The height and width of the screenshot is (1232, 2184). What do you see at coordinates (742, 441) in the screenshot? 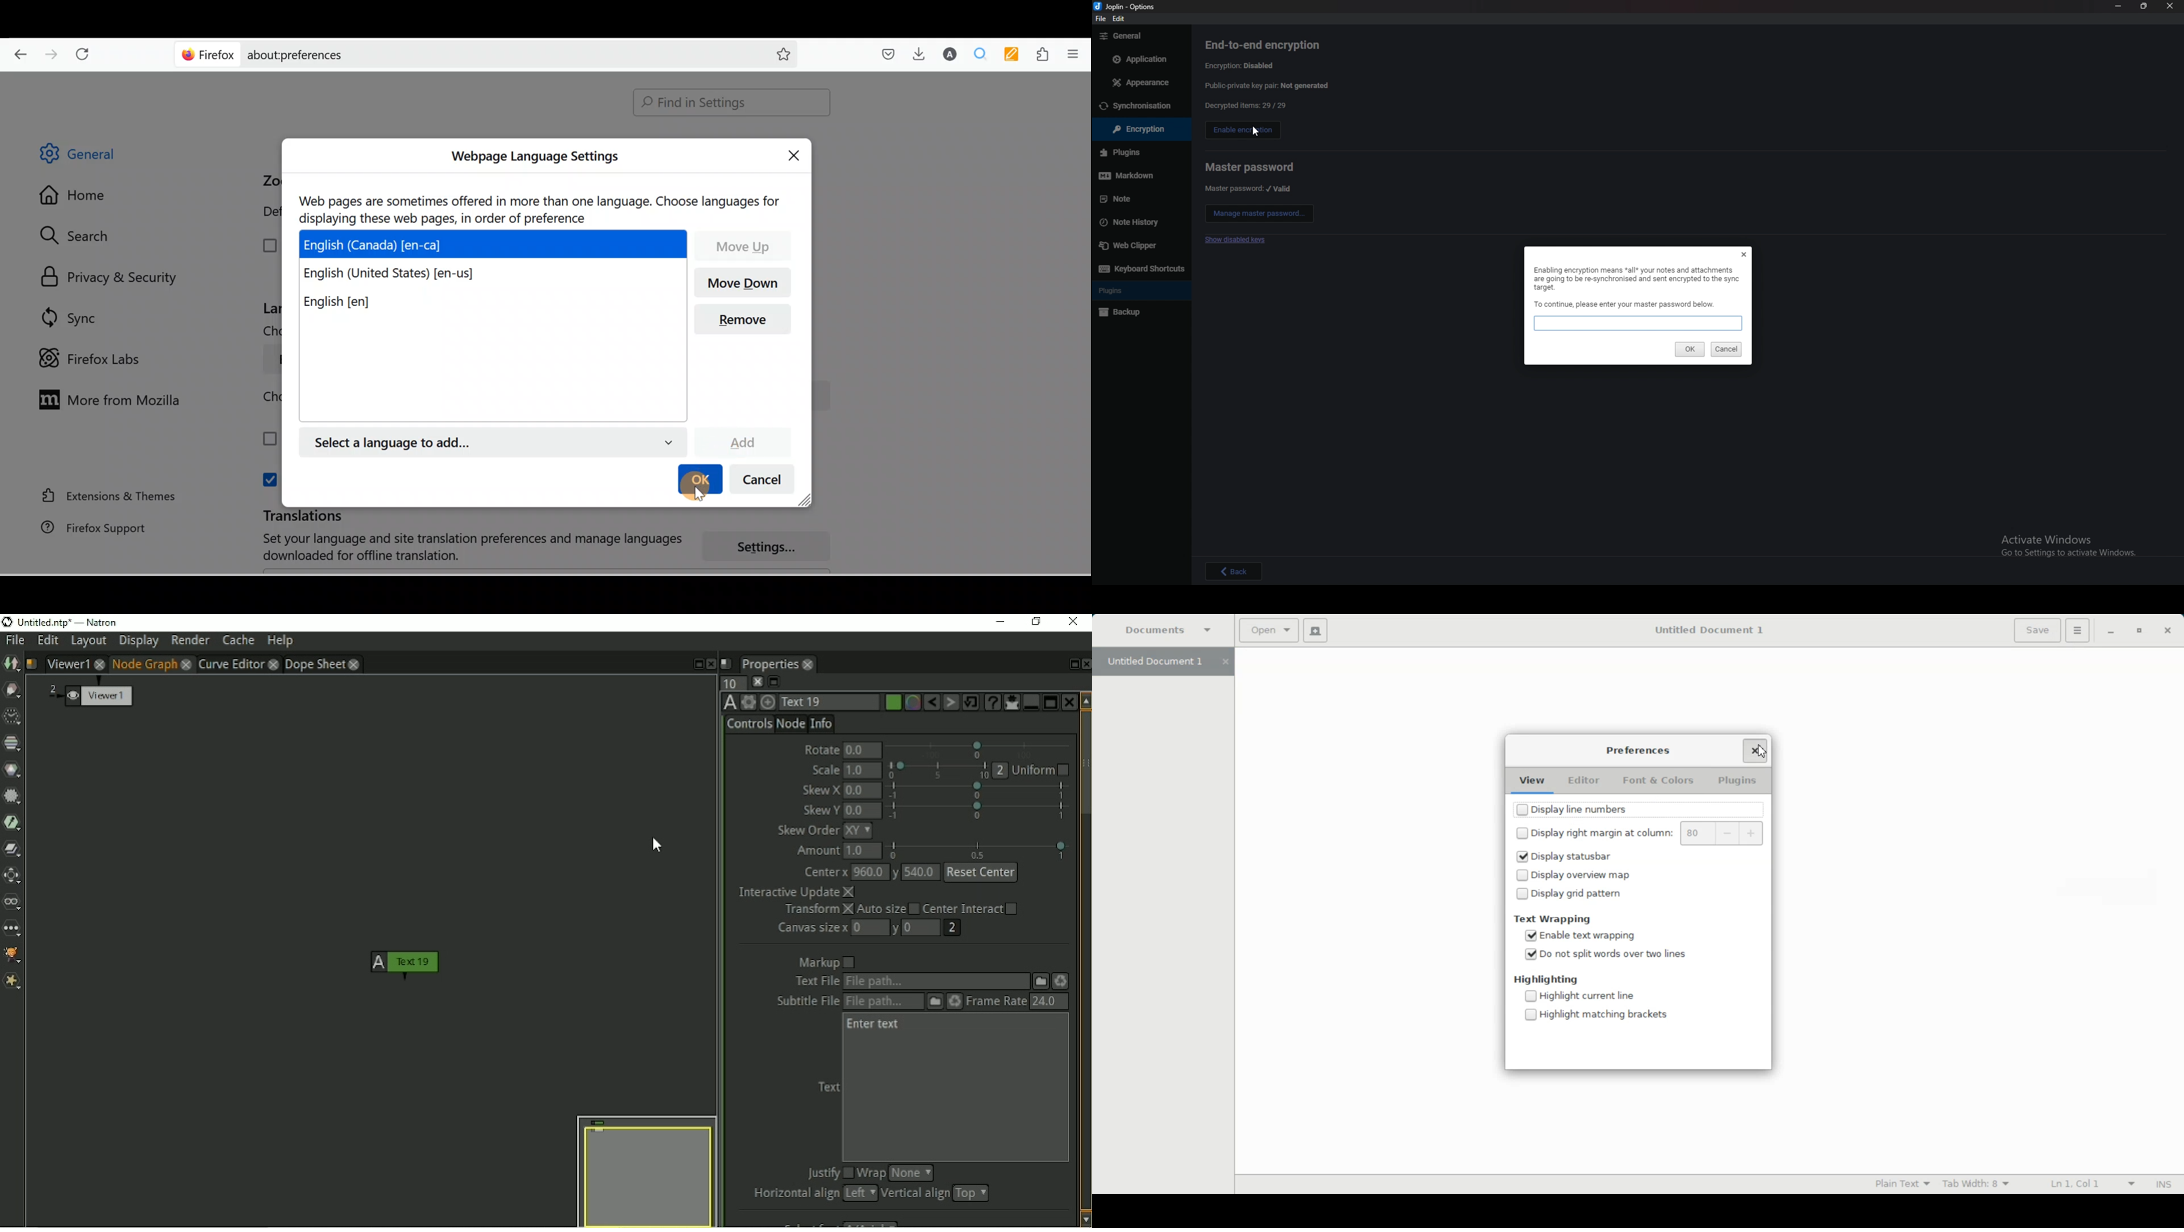
I see `Add` at bounding box center [742, 441].